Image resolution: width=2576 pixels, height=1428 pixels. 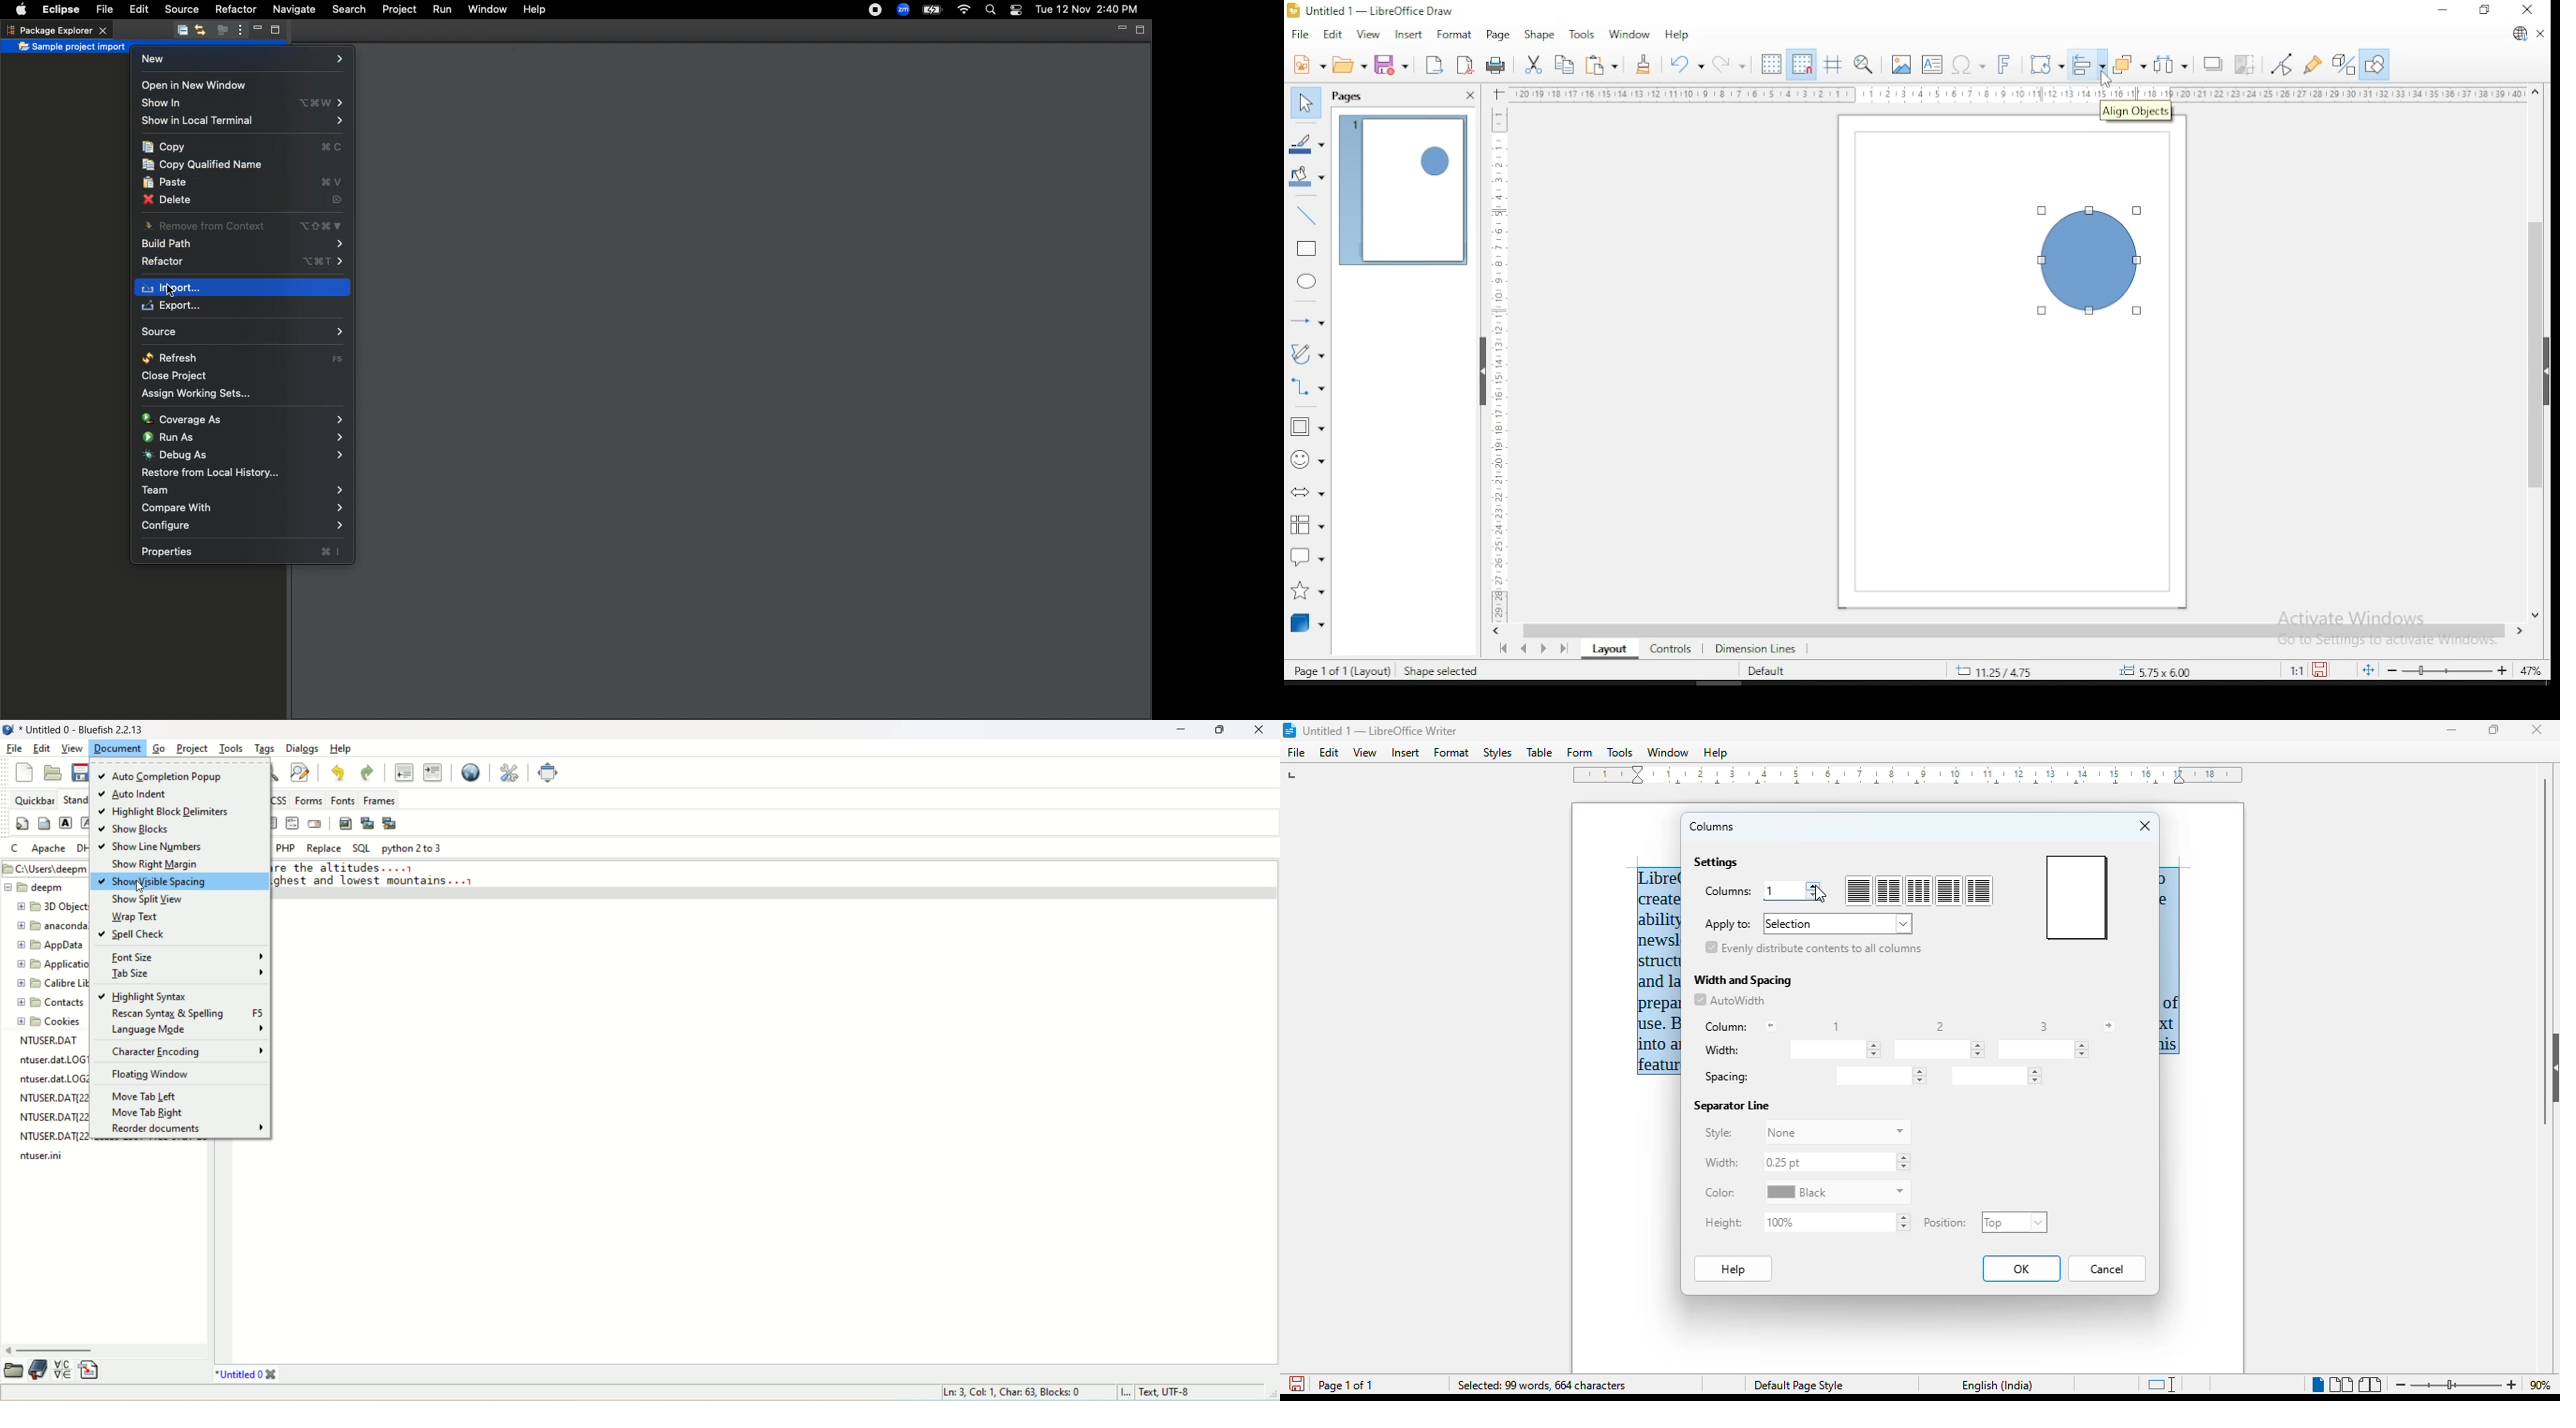 I want to click on undo, so click(x=1684, y=64).